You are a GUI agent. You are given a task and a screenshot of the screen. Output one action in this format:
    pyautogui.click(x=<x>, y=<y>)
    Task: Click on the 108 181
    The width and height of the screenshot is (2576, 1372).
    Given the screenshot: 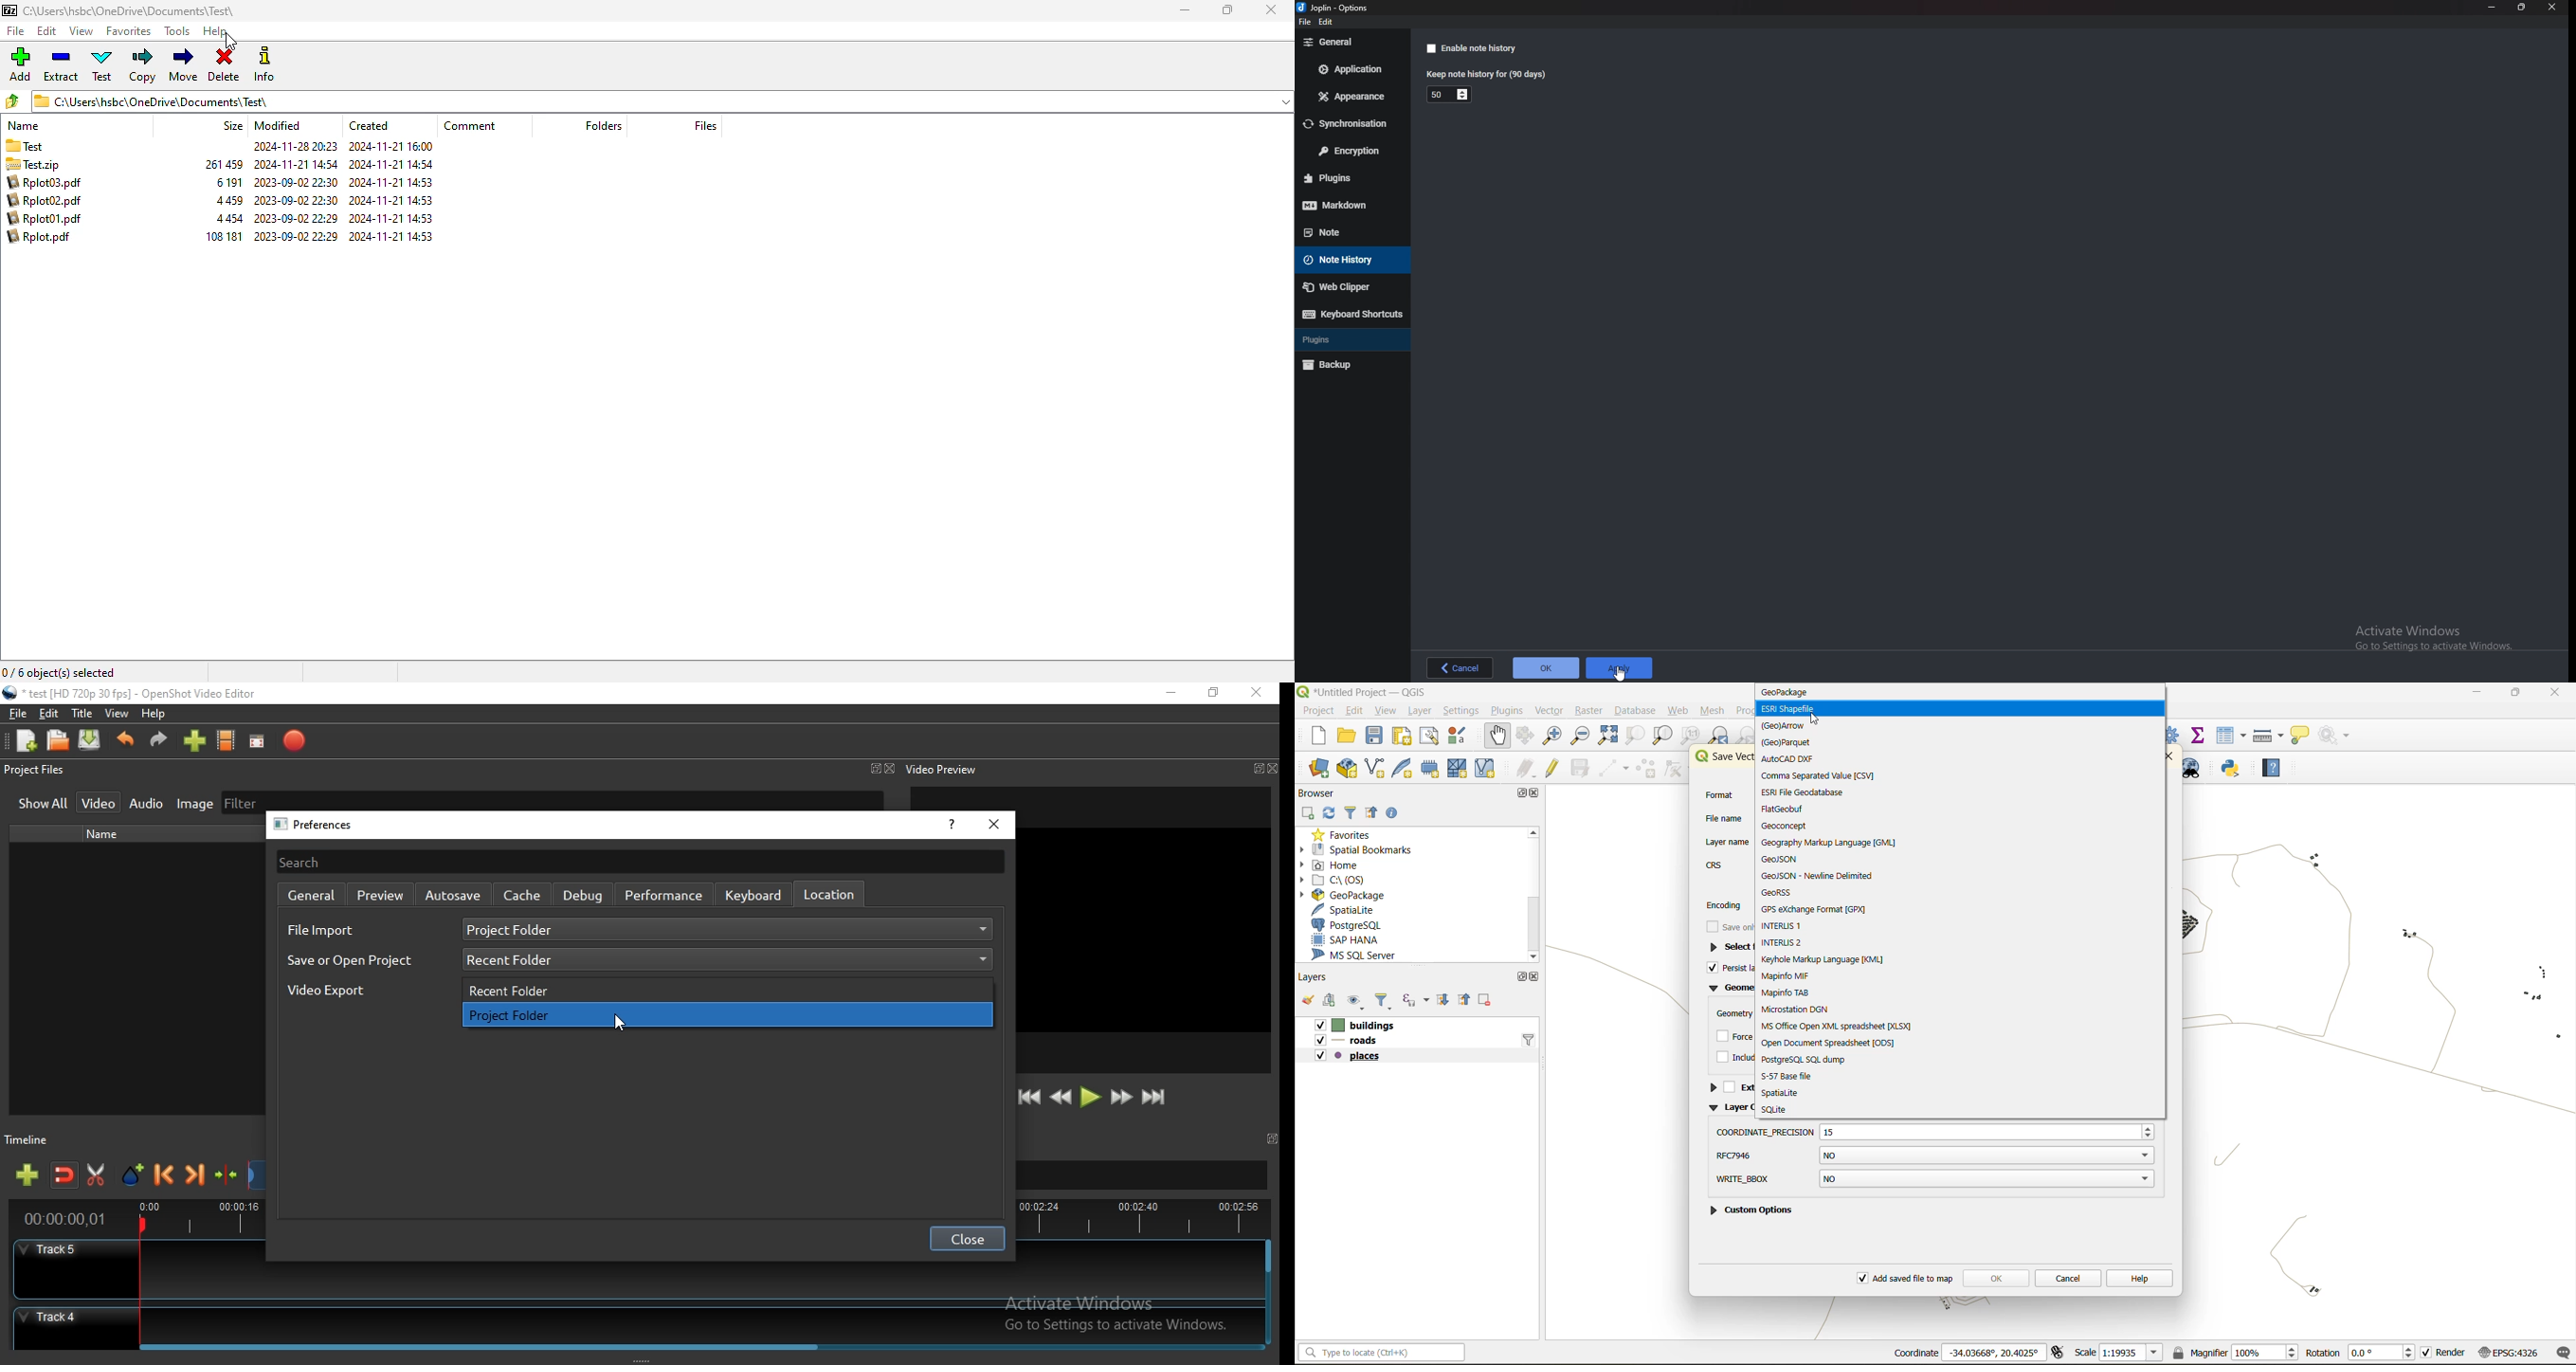 What is the action you would take?
    pyautogui.click(x=224, y=236)
    